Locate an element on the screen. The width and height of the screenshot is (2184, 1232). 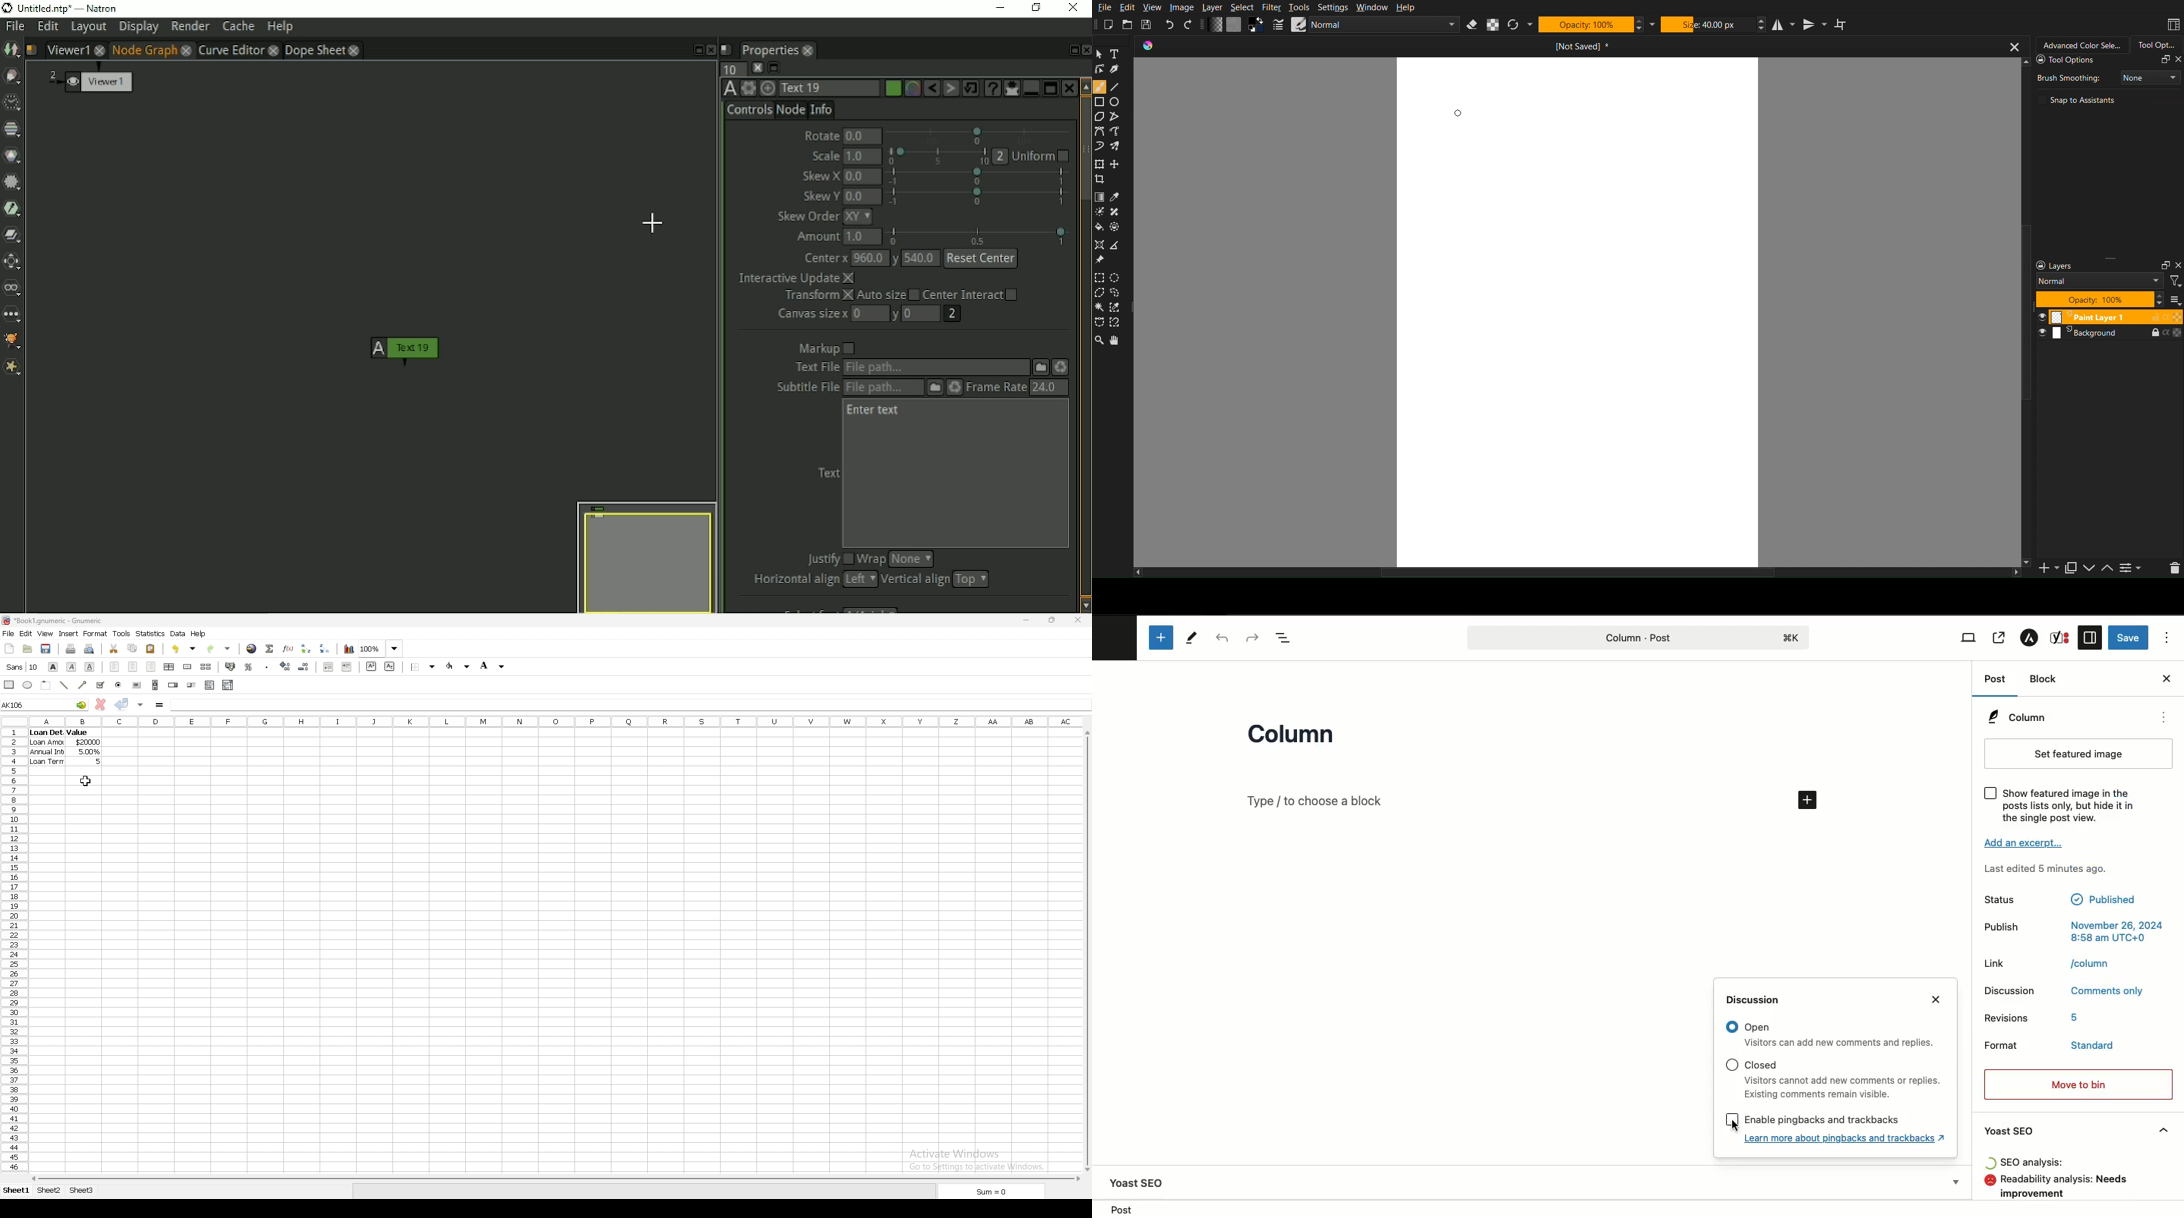
Scrollbar is located at coordinates (2023, 313).